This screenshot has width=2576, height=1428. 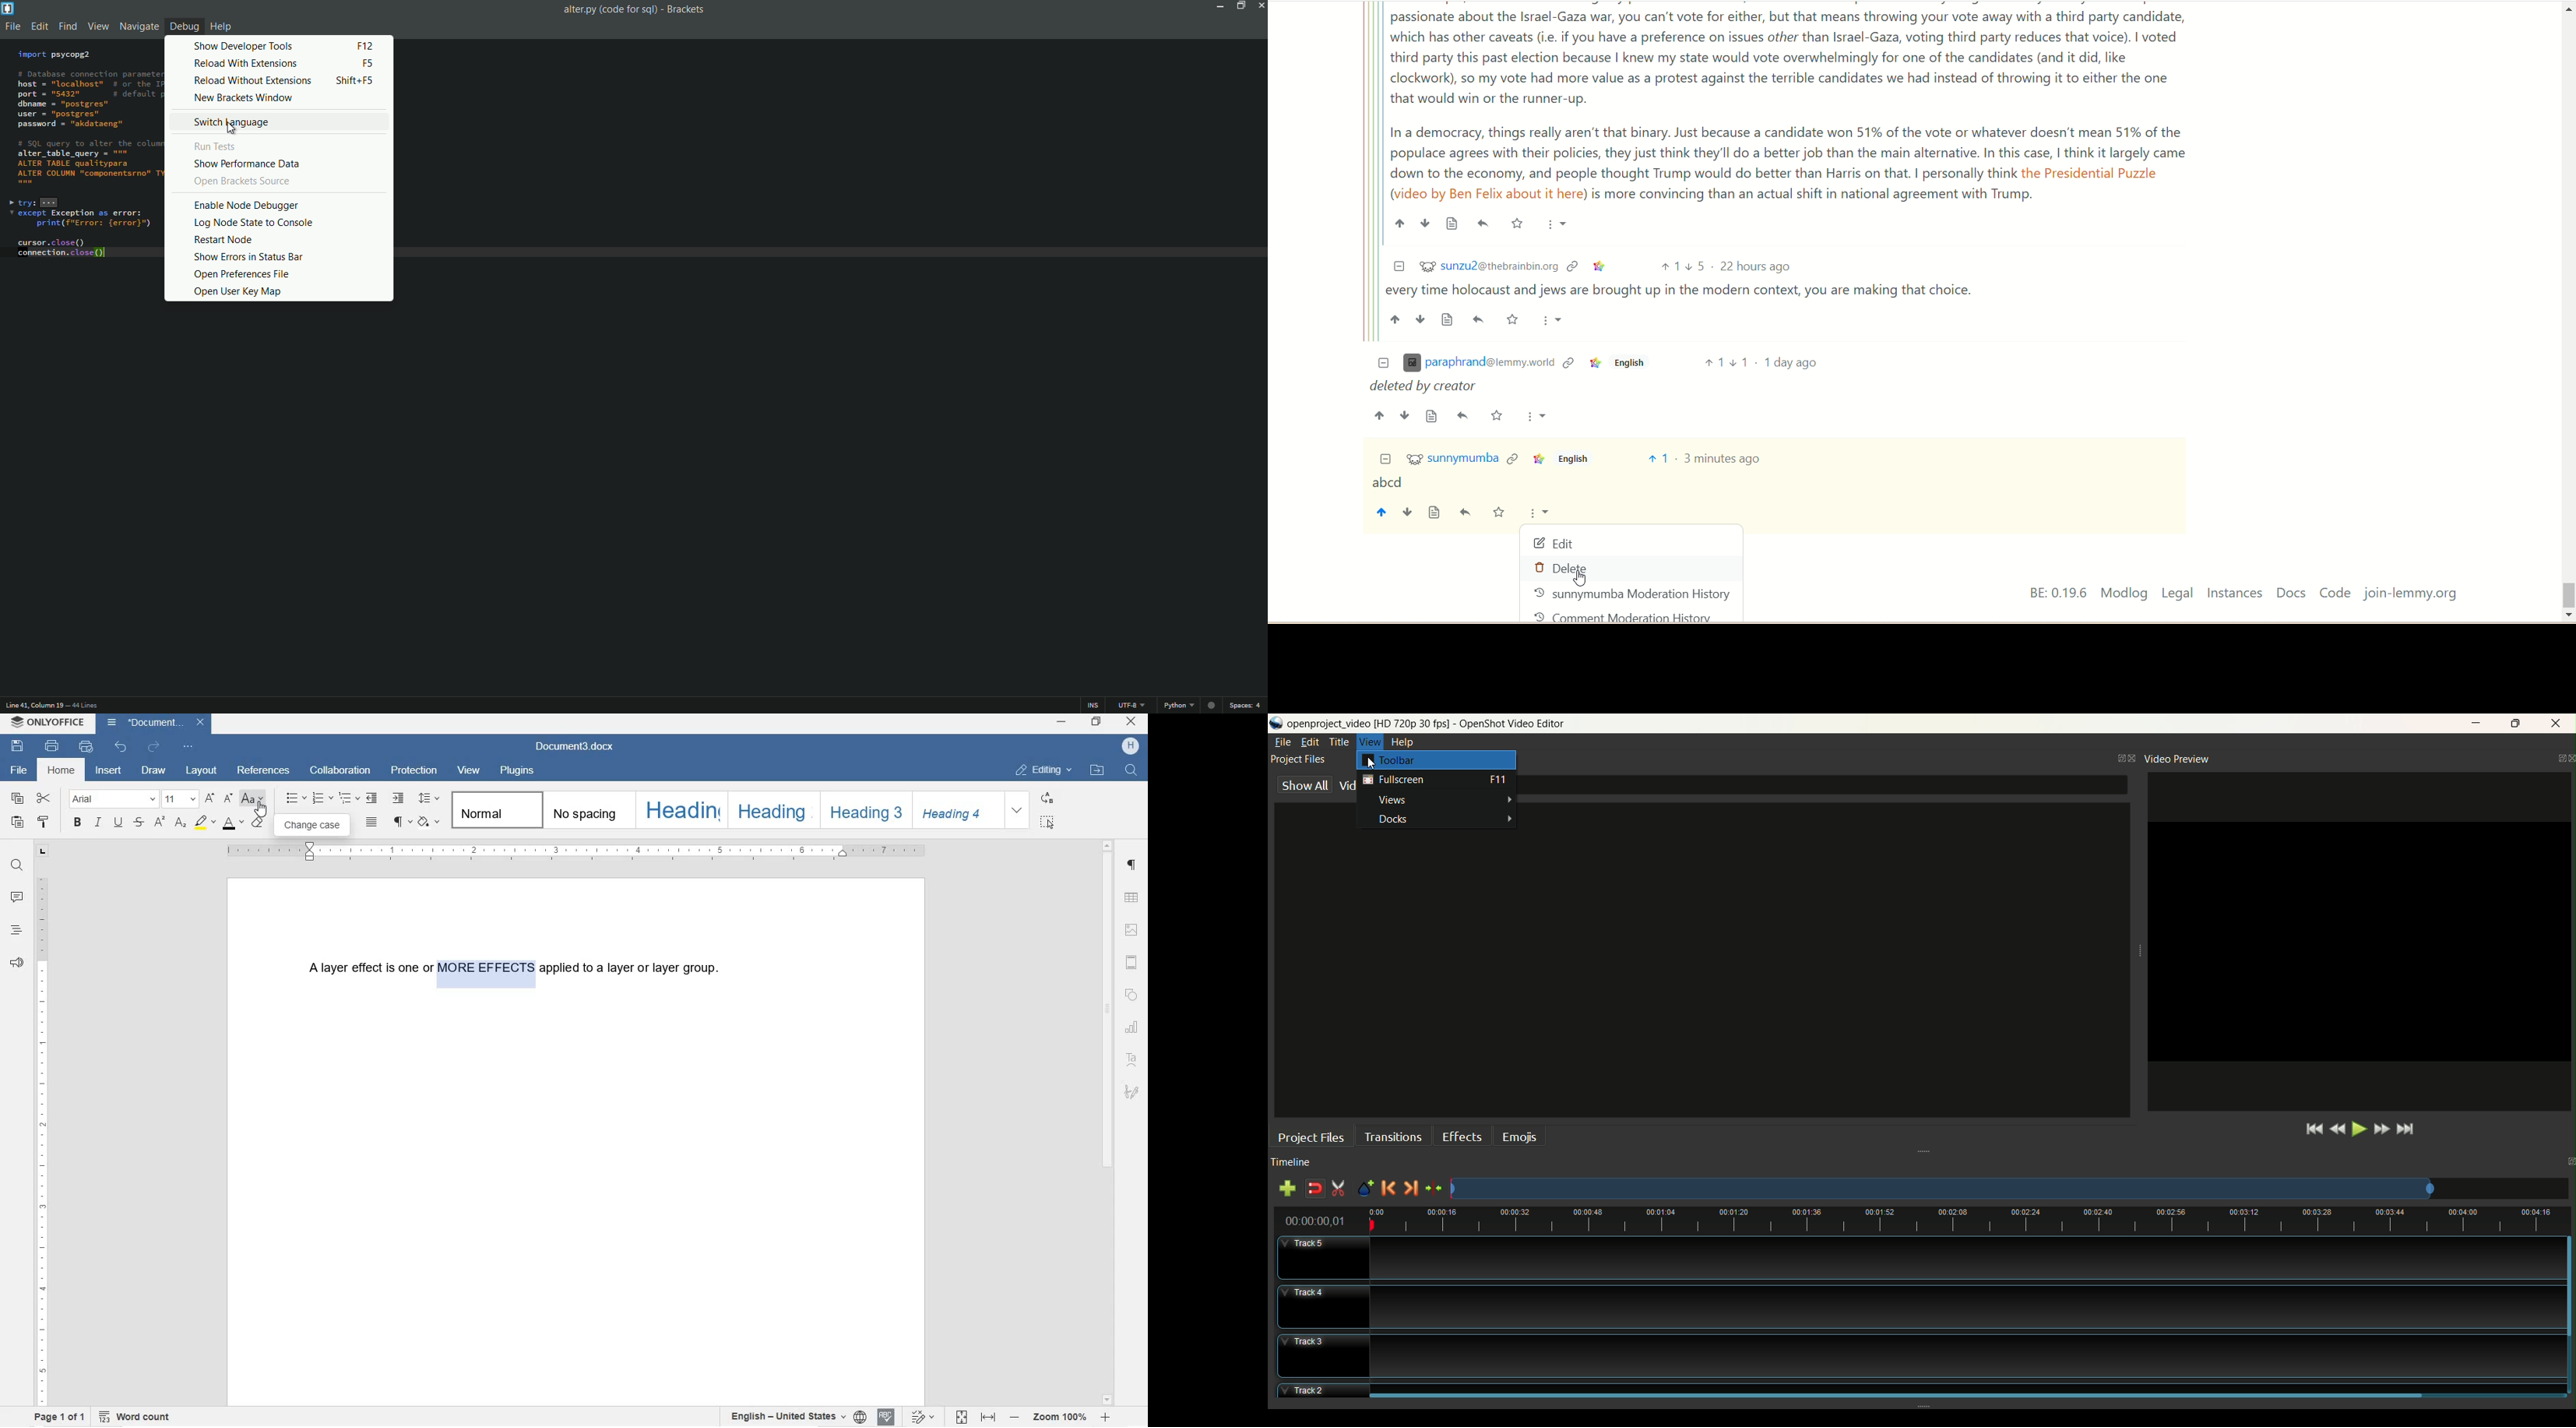 I want to click on Reply, so click(x=1463, y=416).